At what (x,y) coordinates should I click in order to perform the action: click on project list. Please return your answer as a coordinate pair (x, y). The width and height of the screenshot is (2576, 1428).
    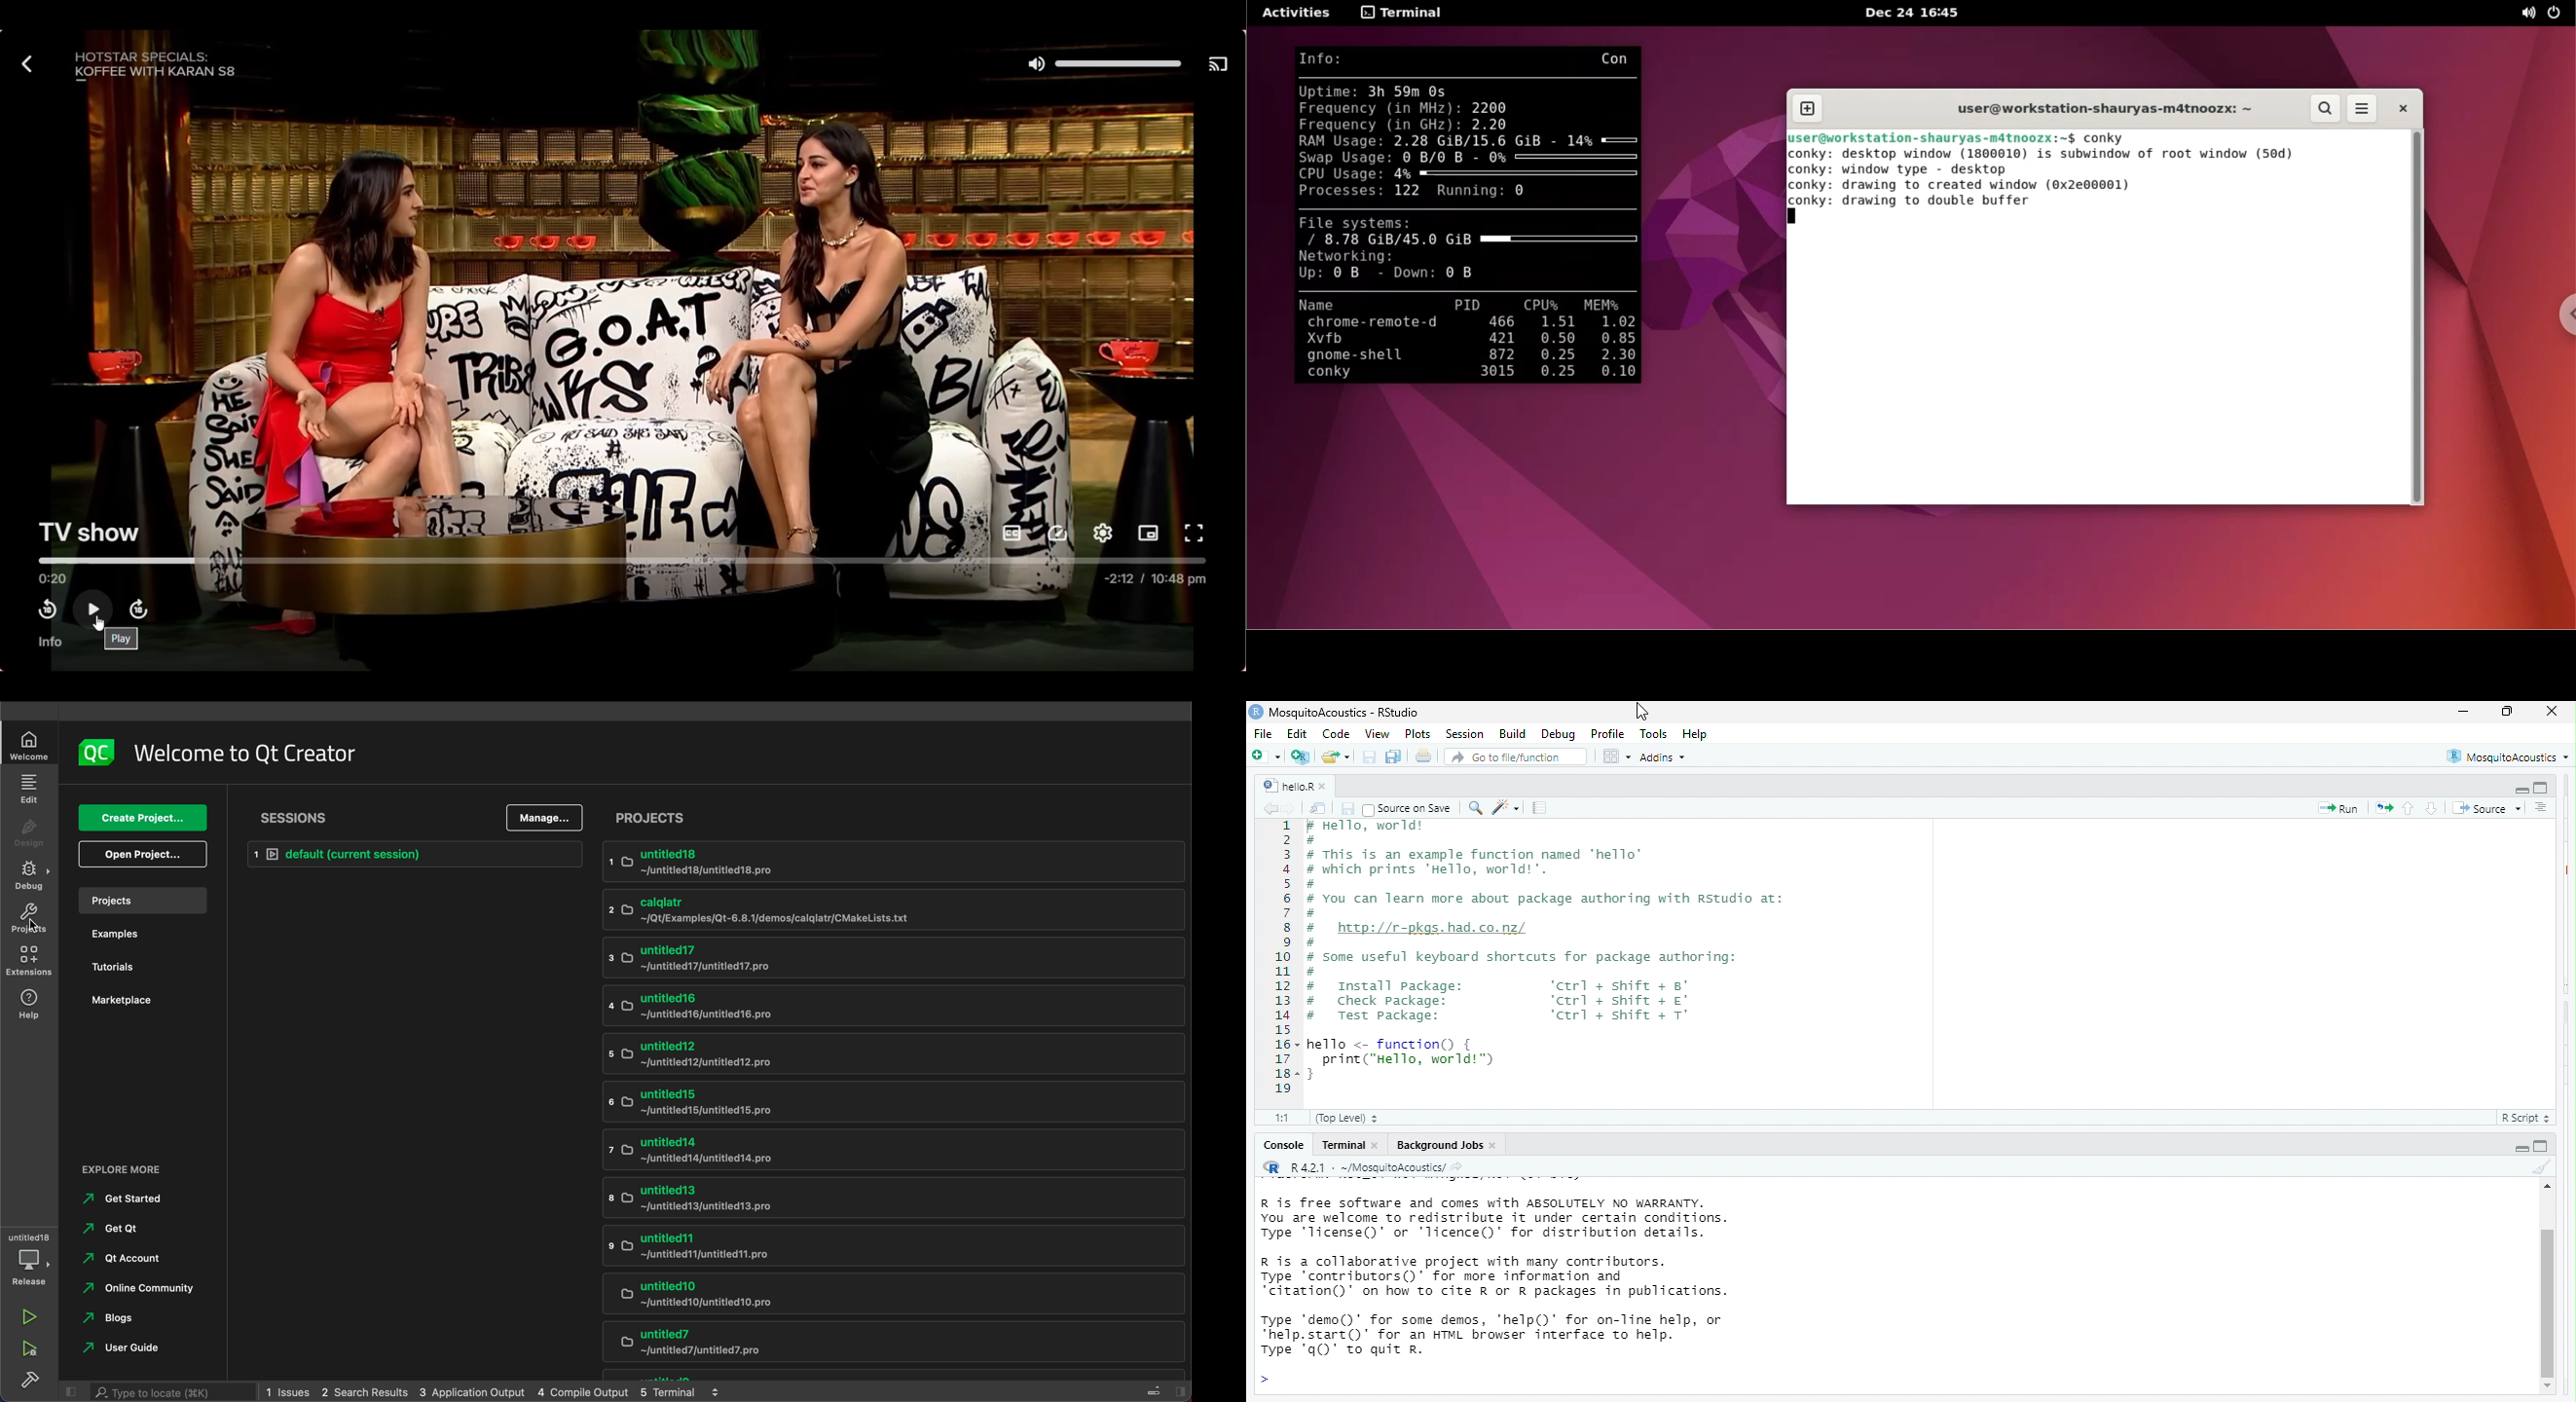
    Looking at the image, I should click on (895, 812).